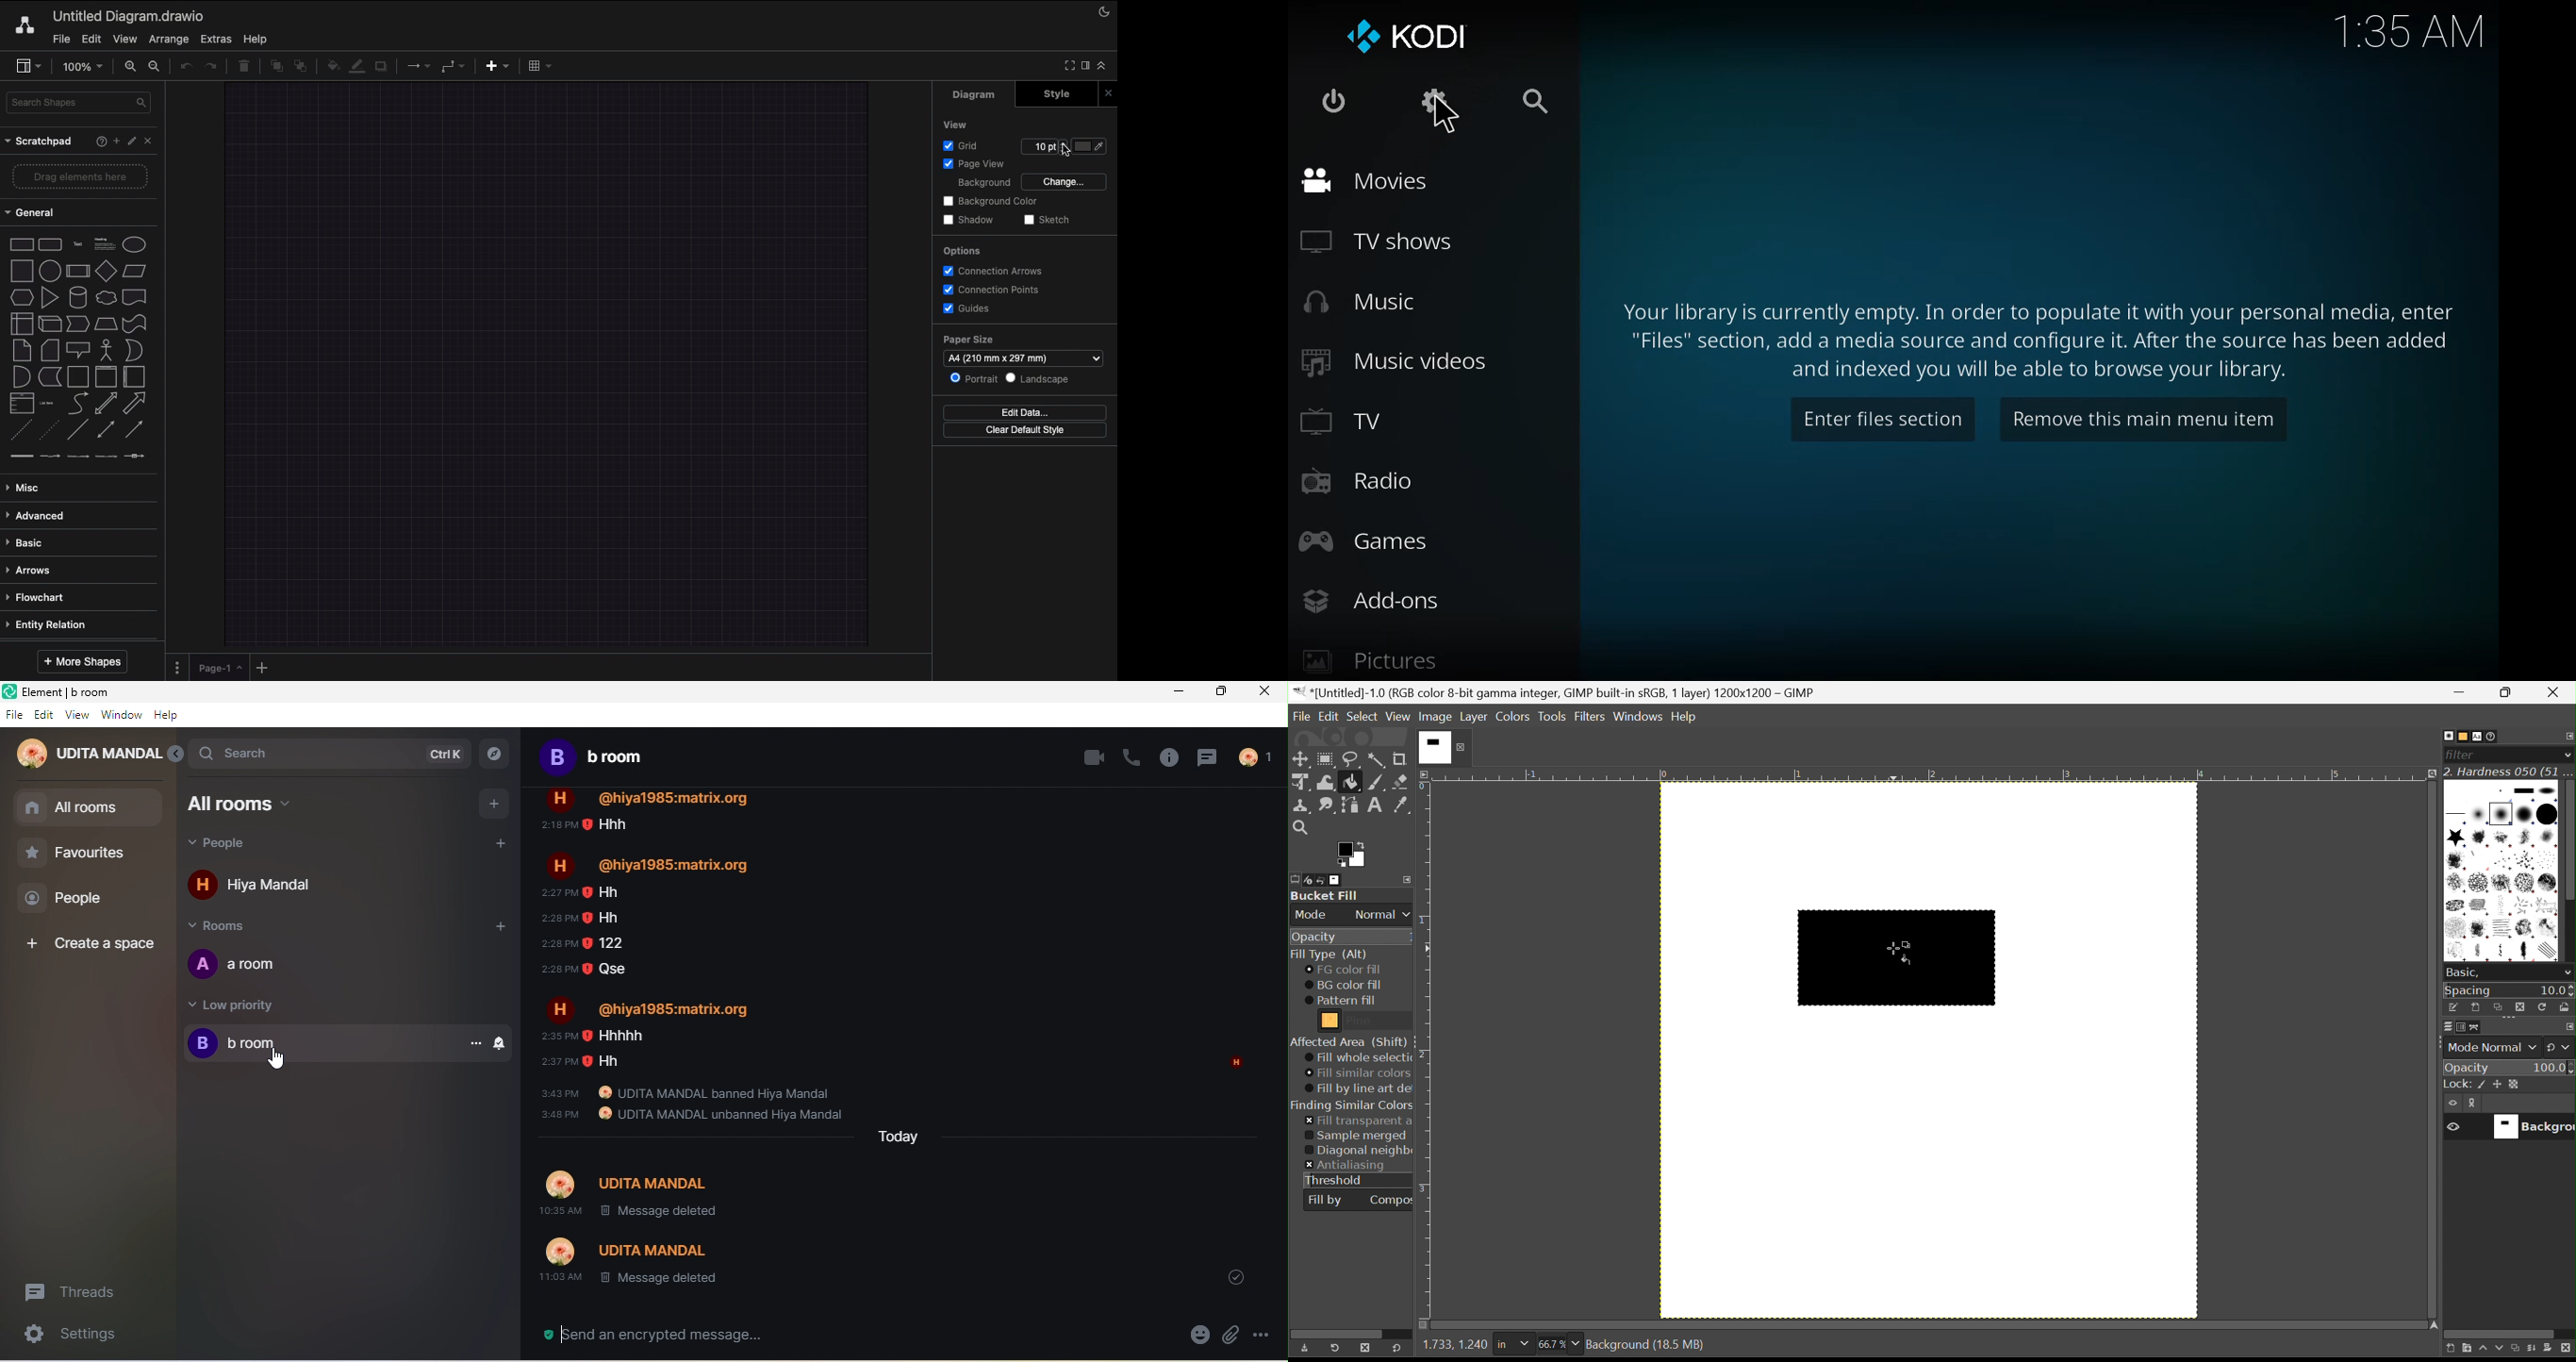 Image resolution: width=2576 pixels, height=1372 pixels. I want to click on remove this main menu item, so click(2139, 426).